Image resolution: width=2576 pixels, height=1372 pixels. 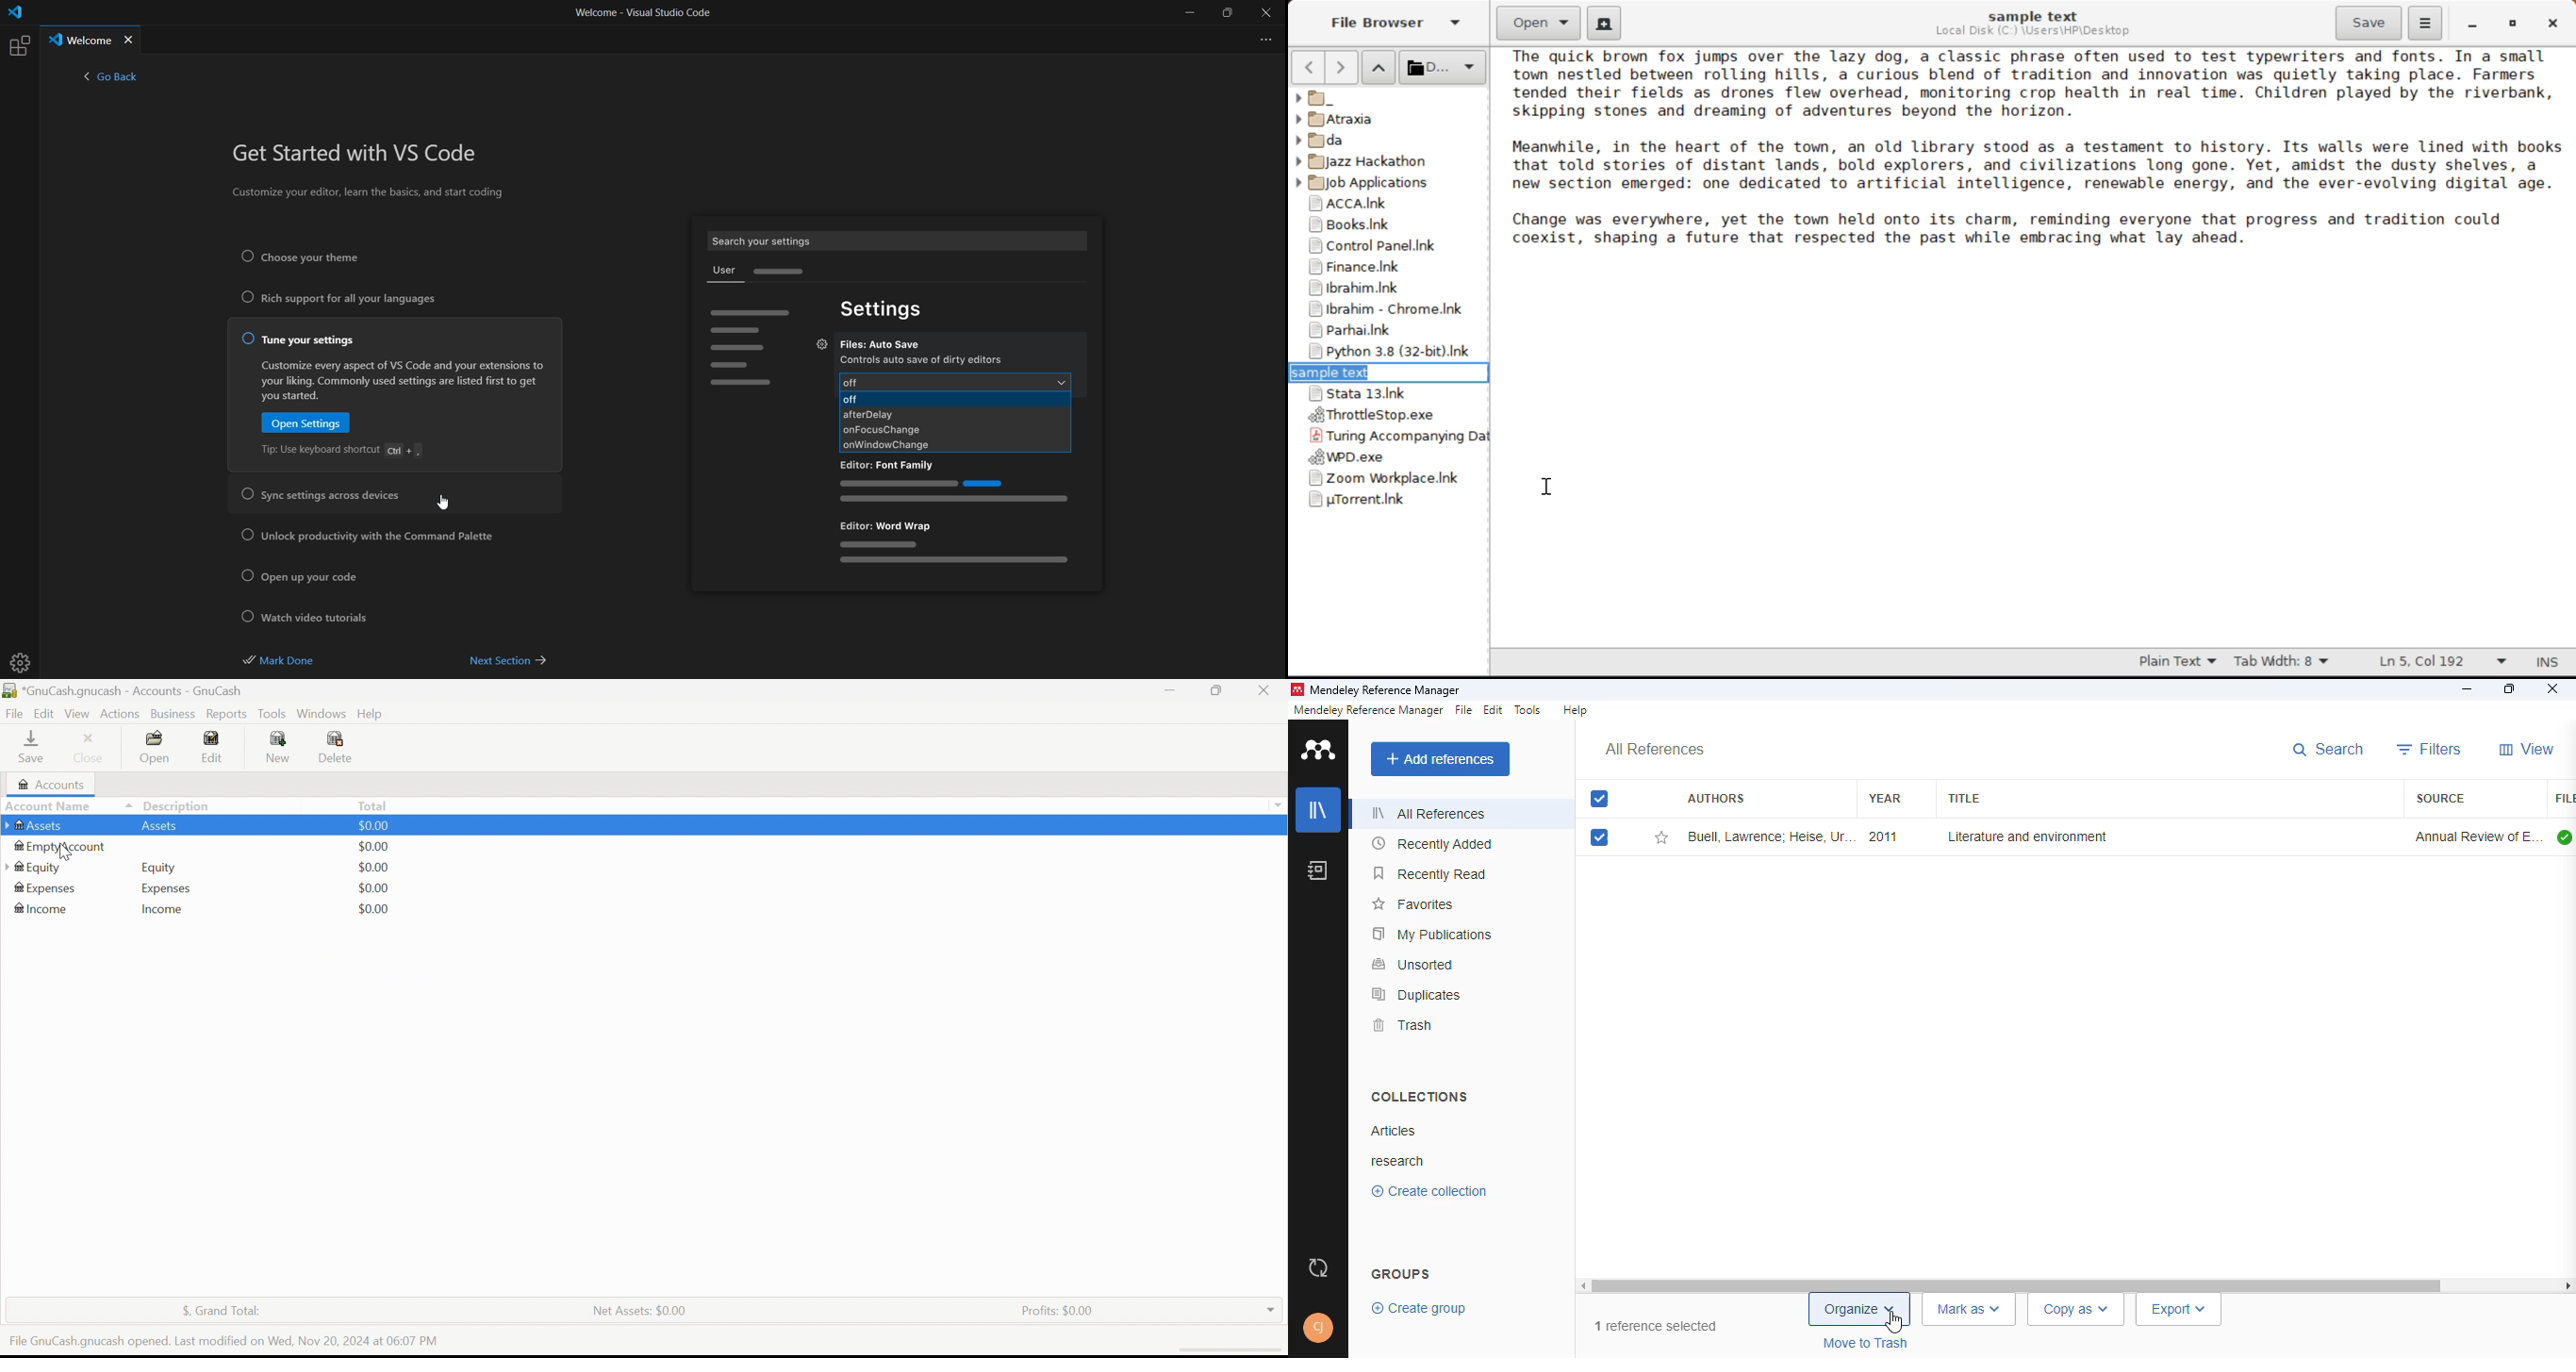 What do you see at coordinates (1657, 1327) in the screenshot?
I see `1 reference selected` at bounding box center [1657, 1327].